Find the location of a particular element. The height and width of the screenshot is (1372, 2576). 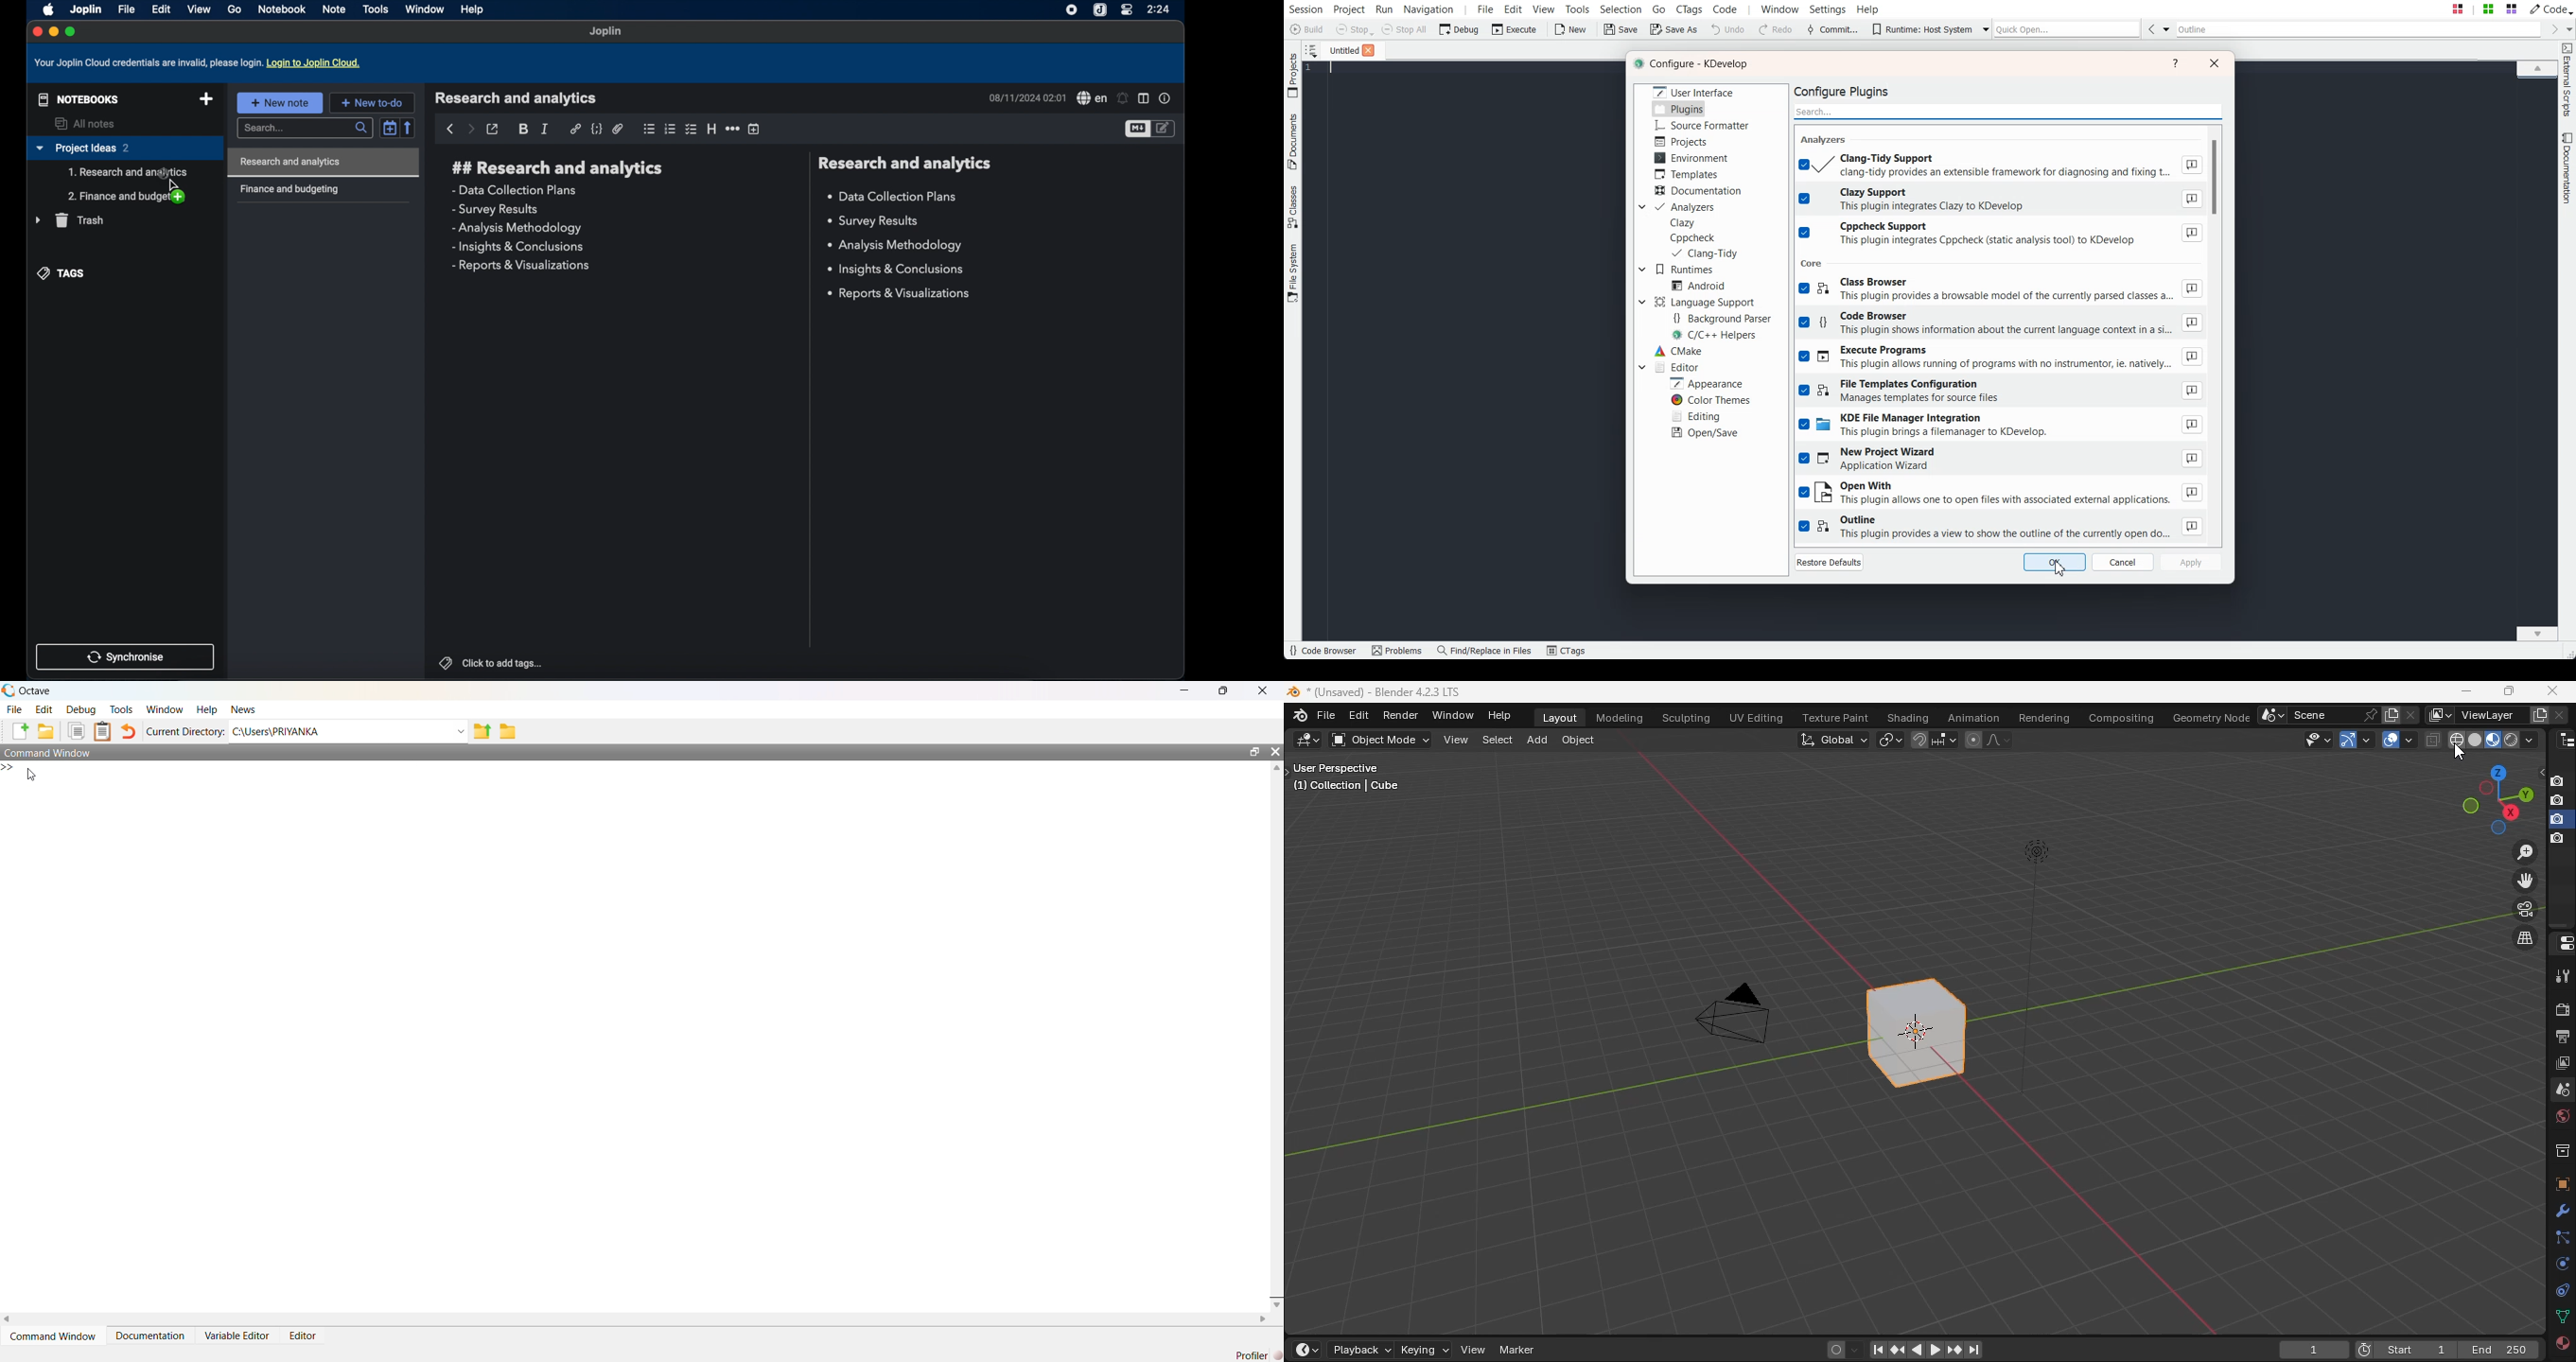

sub-notebook(Research and analytics) is located at coordinates (128, 173).